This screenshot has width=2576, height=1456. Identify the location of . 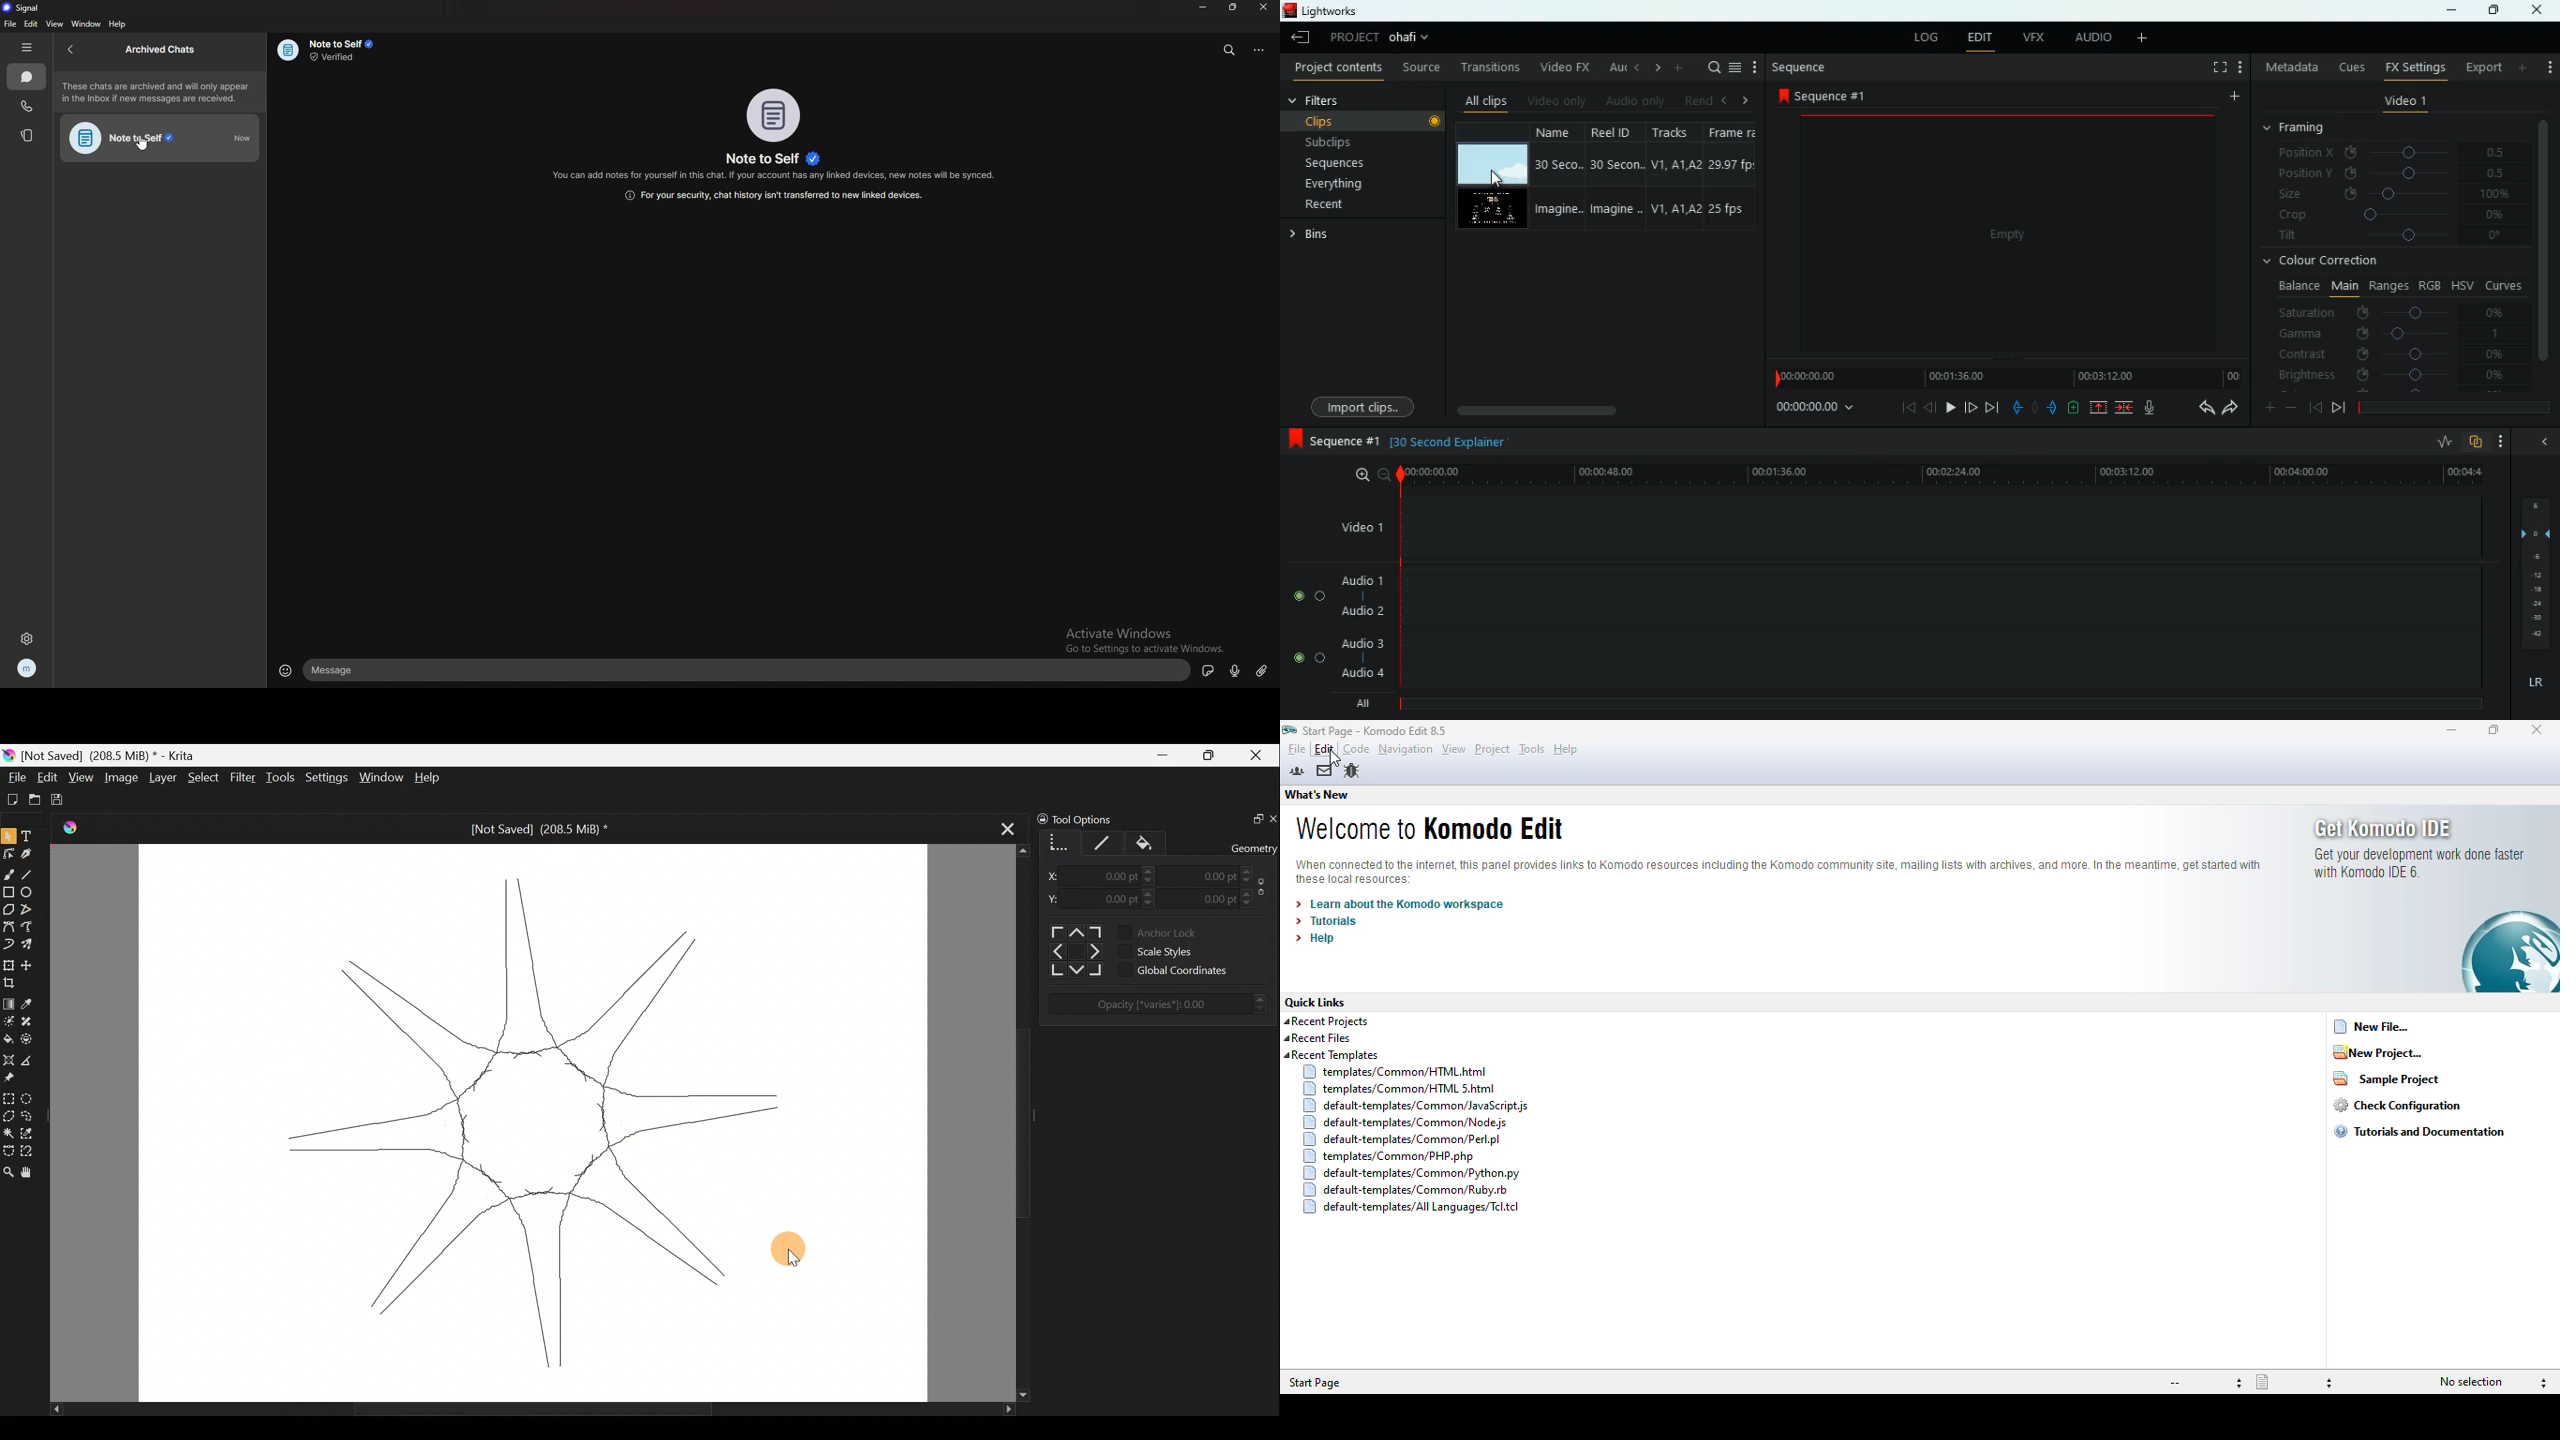
(2395, 237).